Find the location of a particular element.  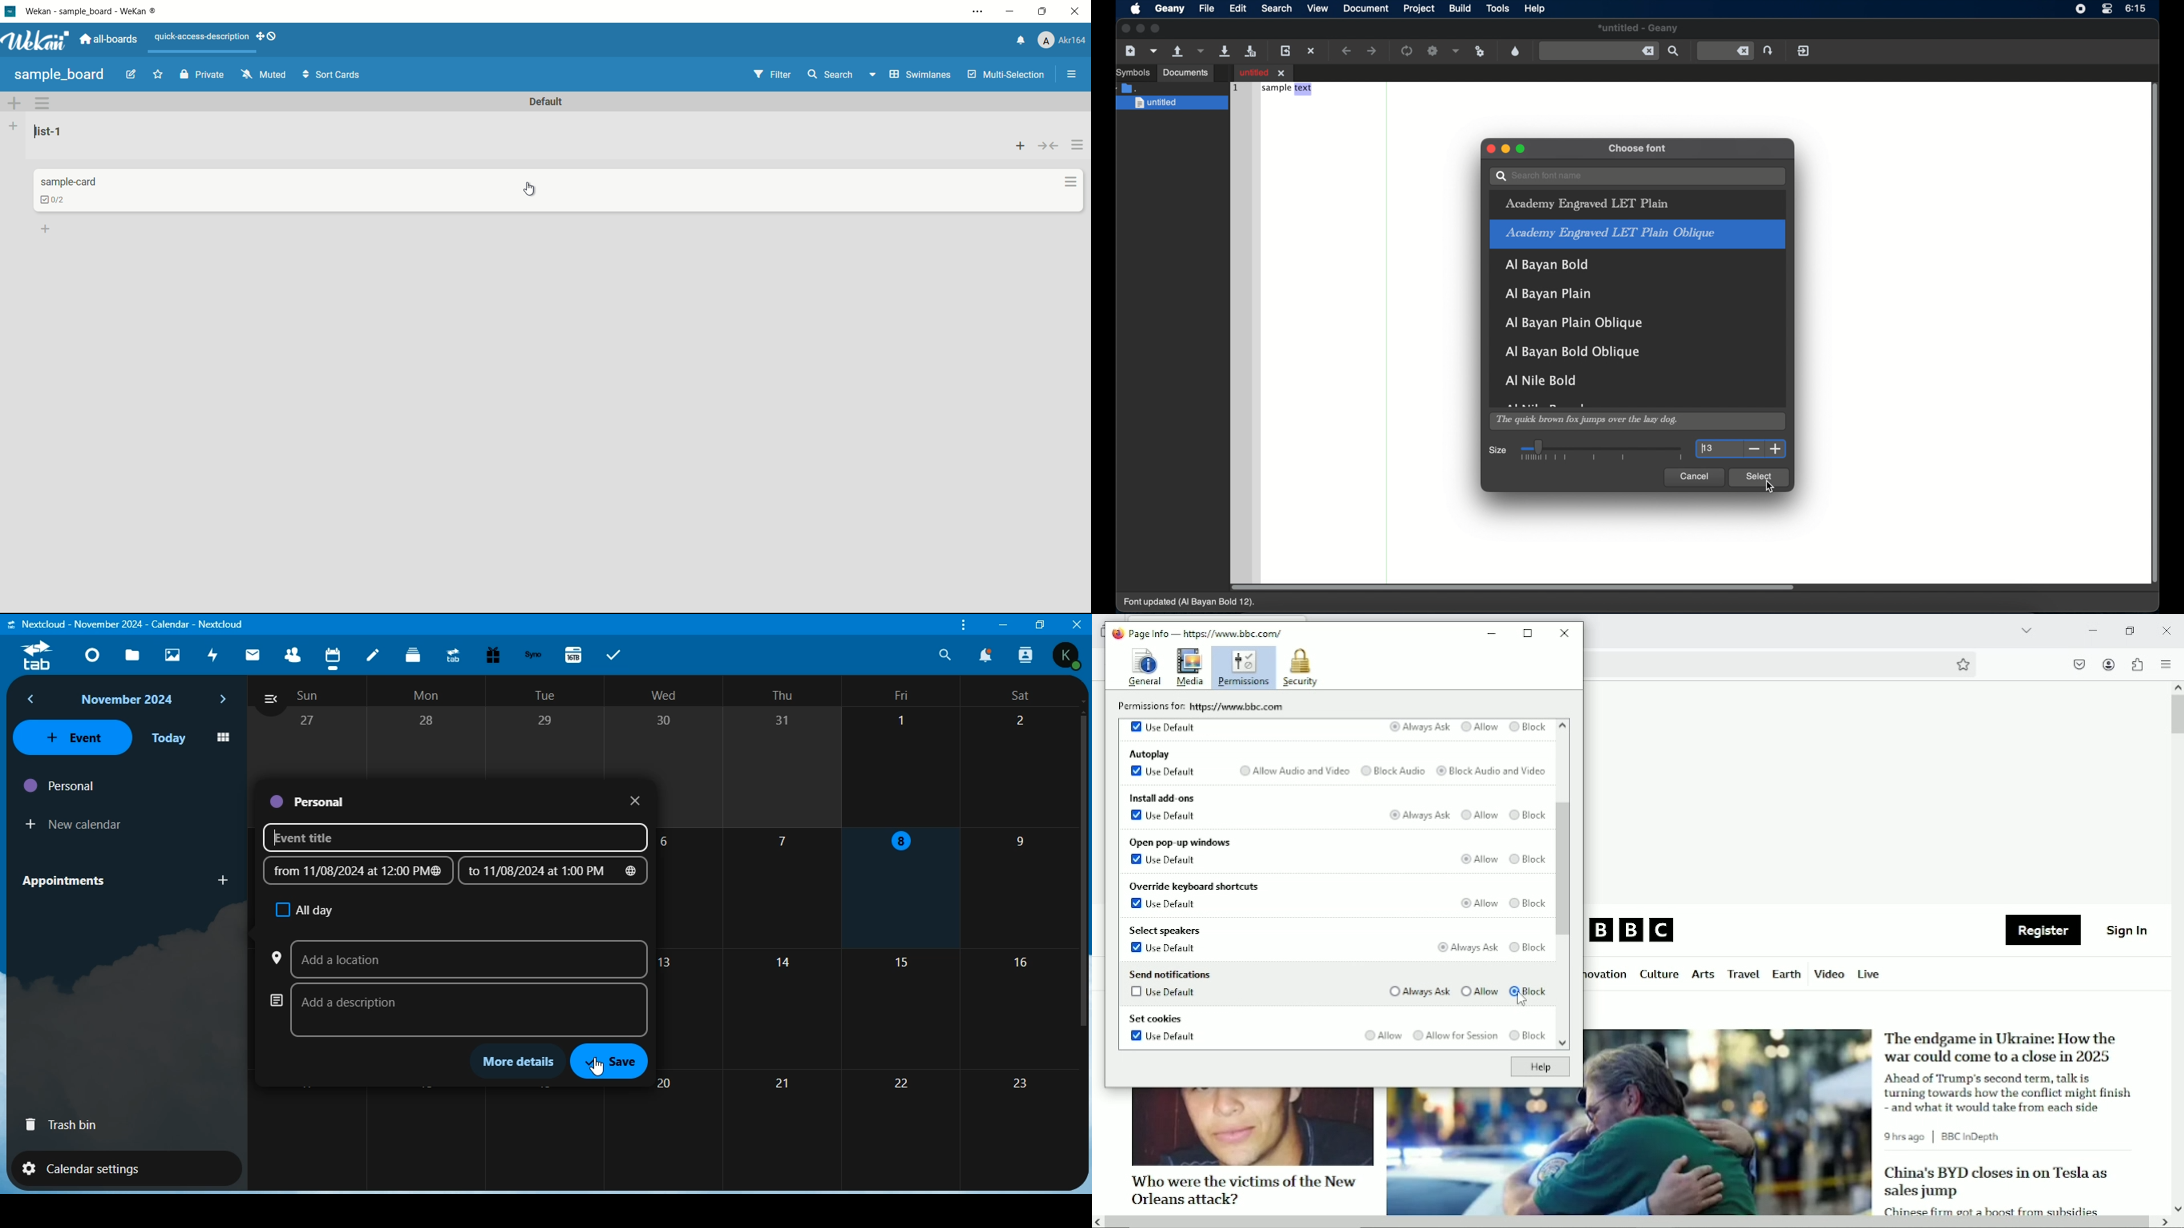

dashboard is located at coordinates (91, 652).